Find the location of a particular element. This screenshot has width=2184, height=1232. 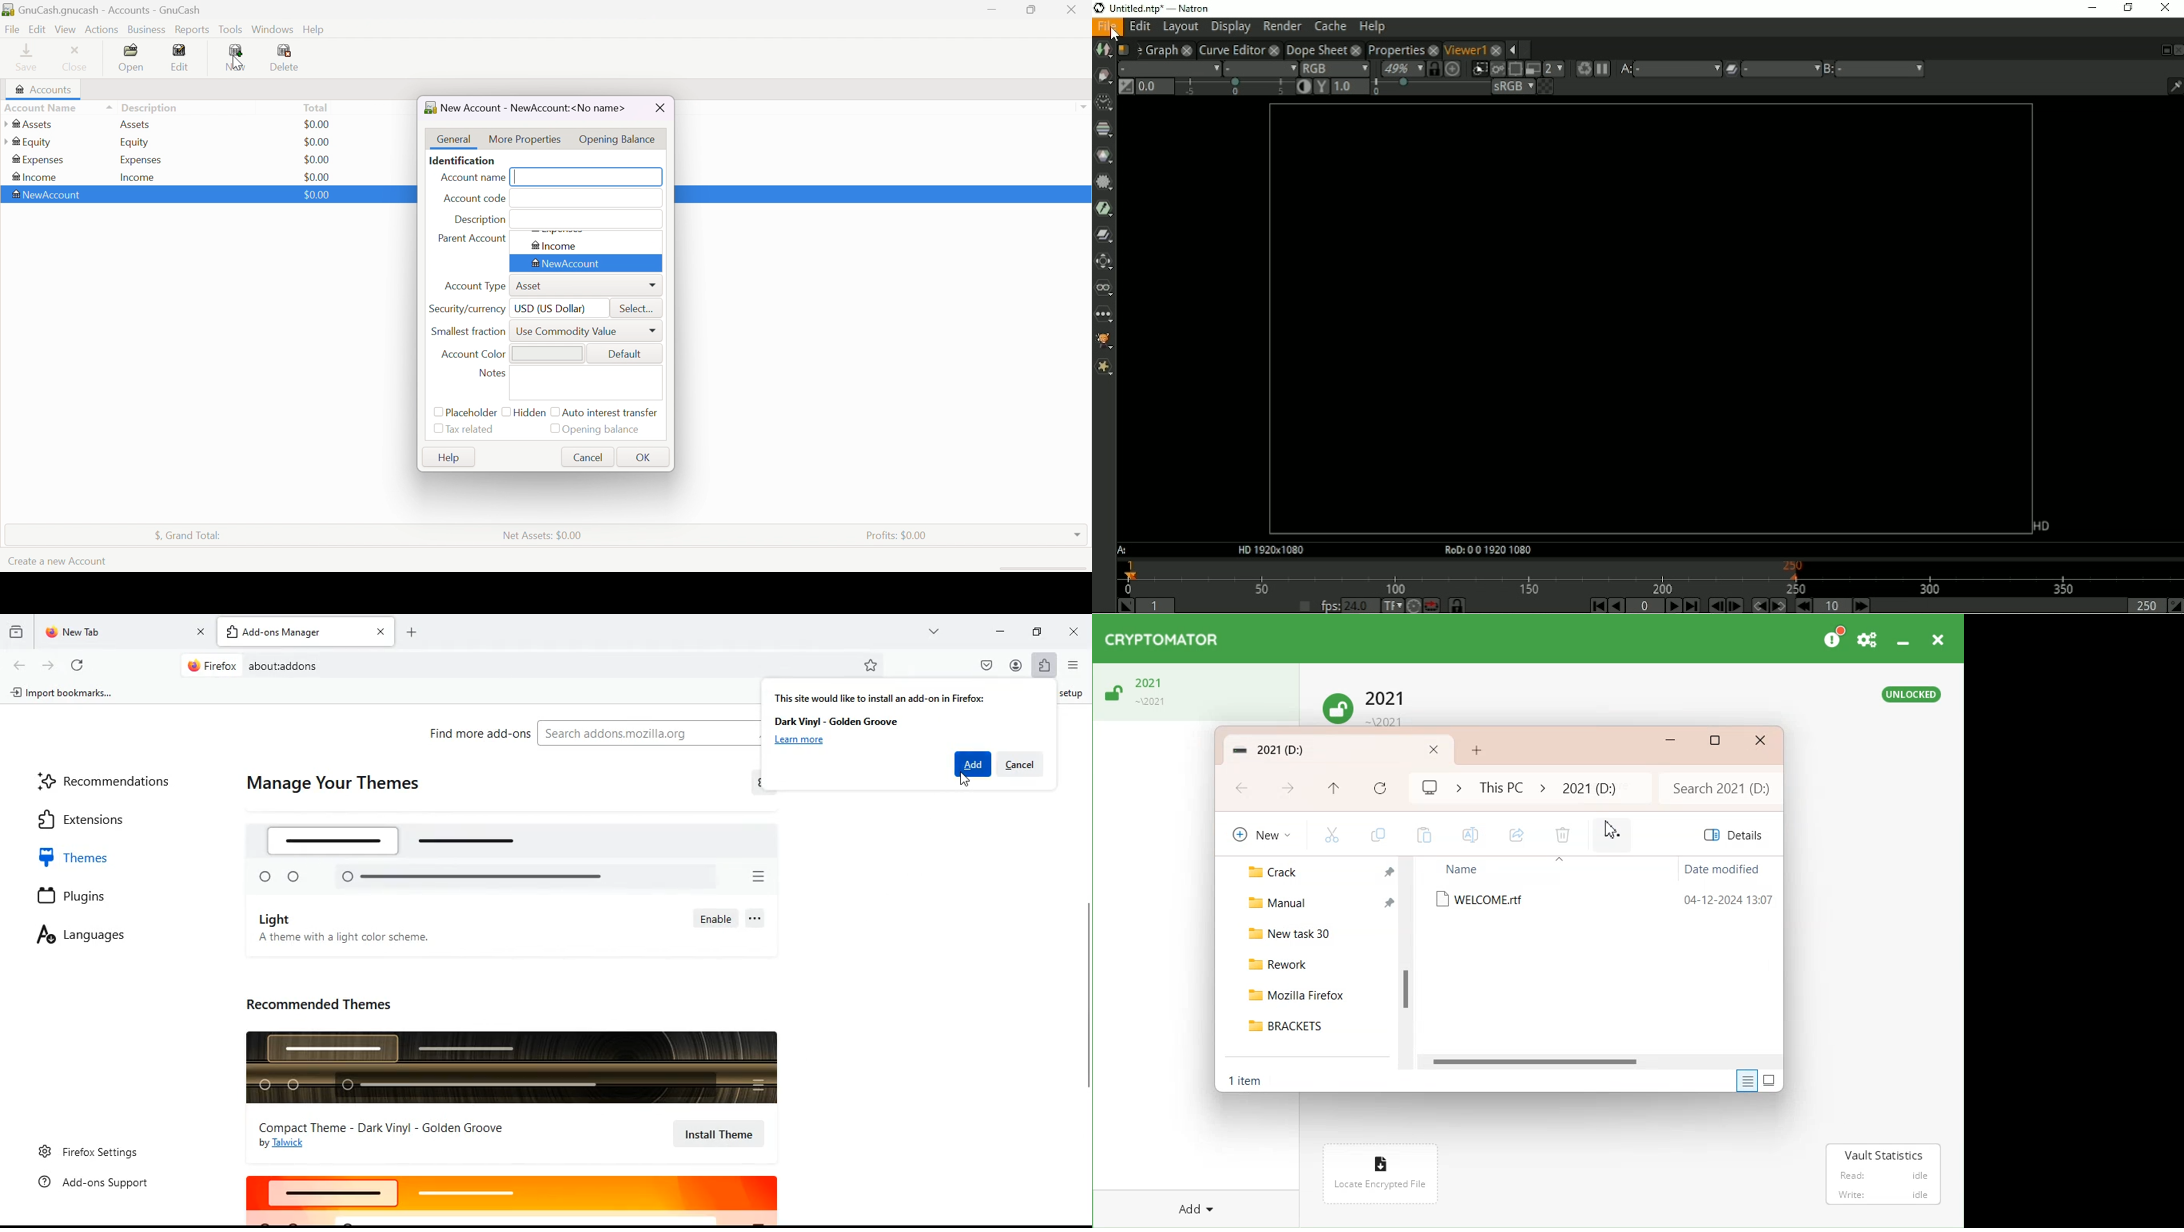

$0.00 is located at coordinates (317, 142).